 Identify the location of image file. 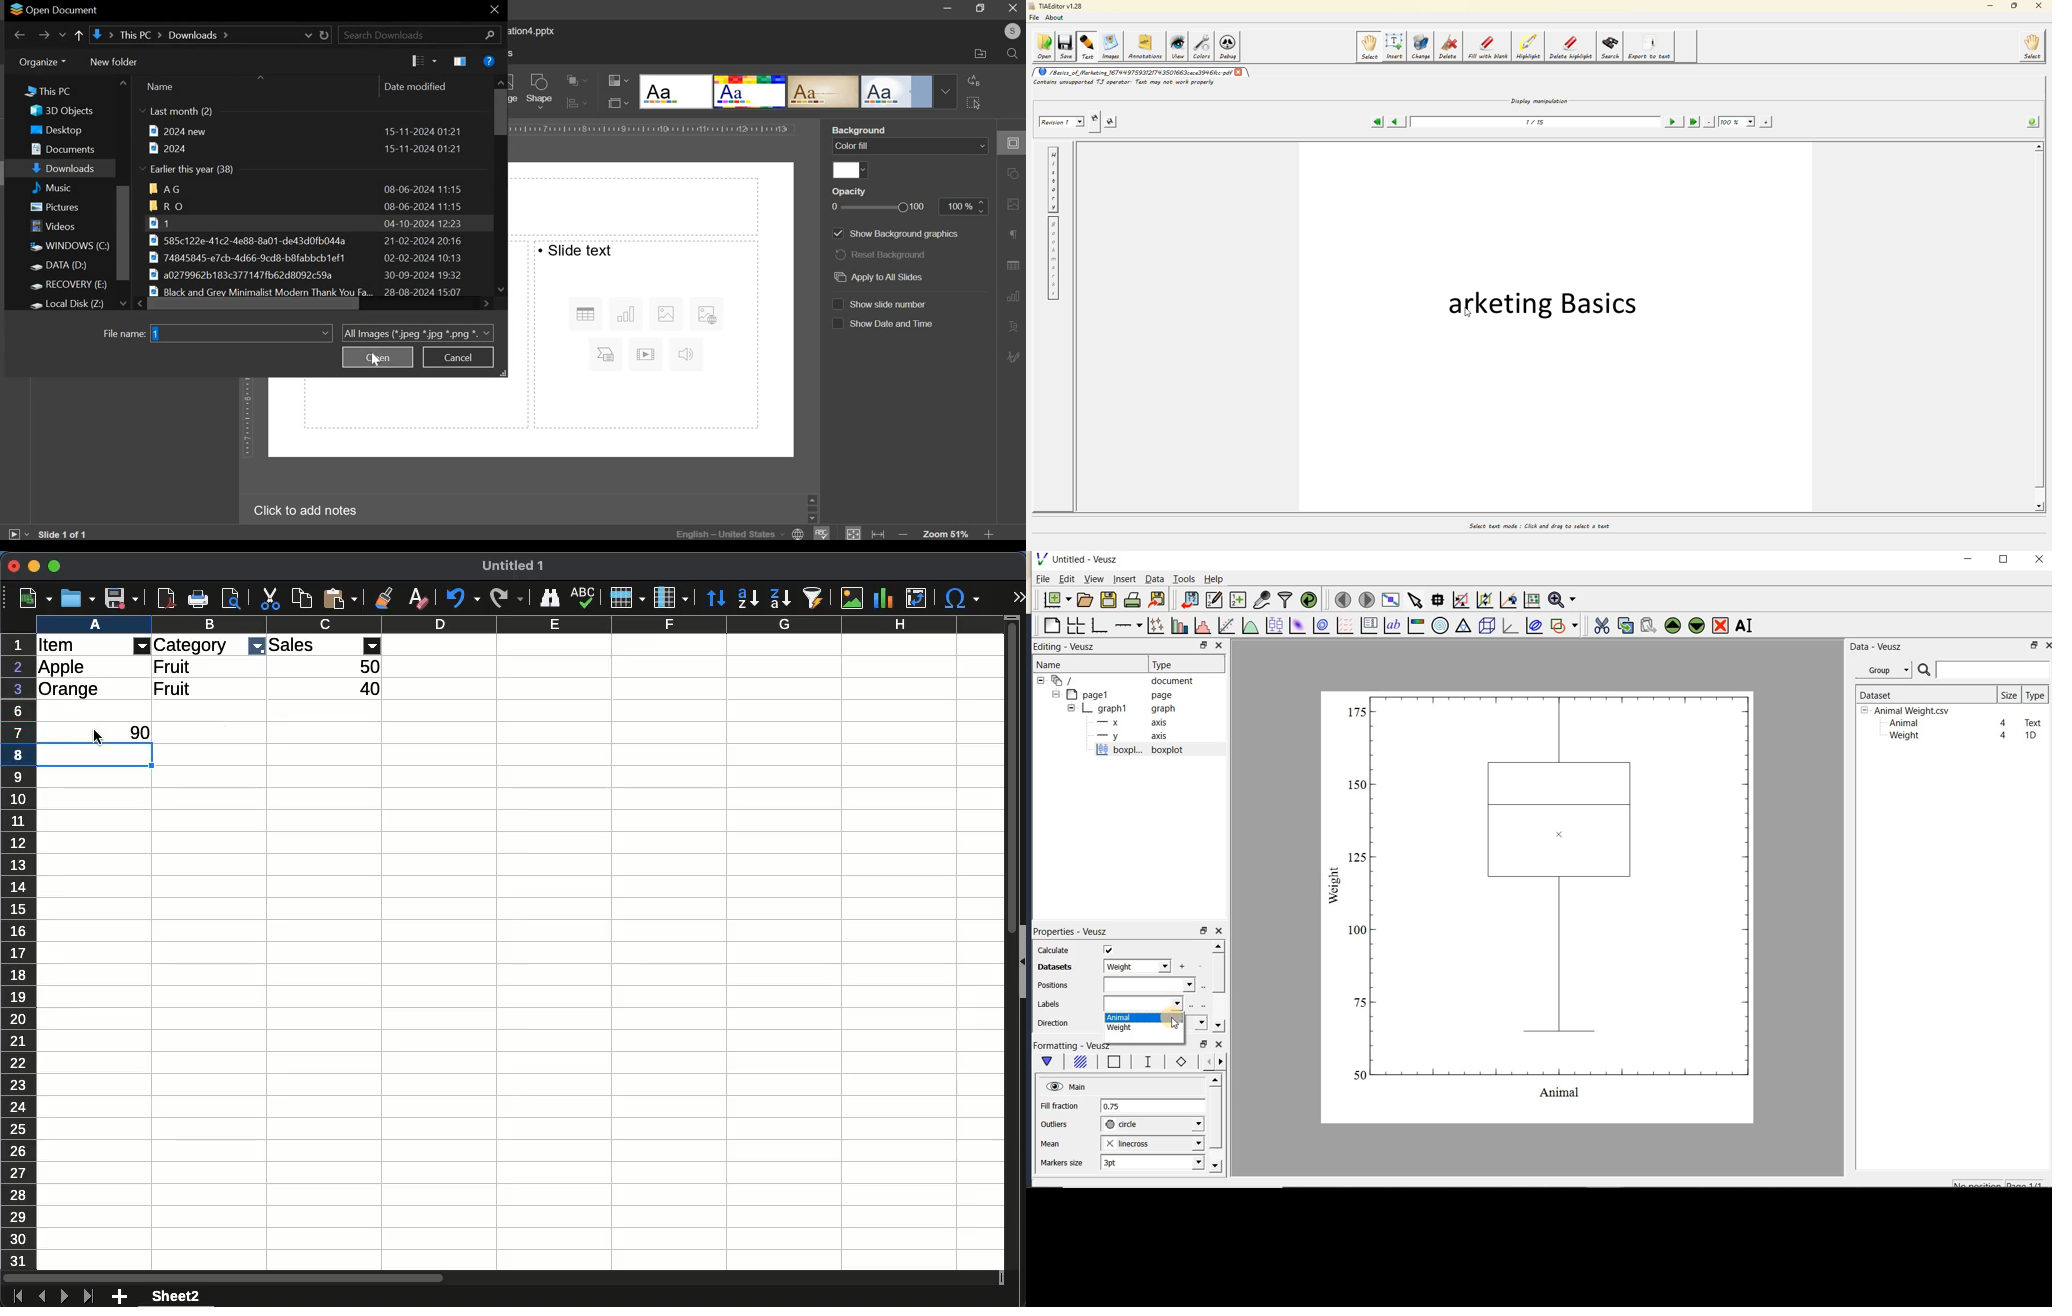
(317, 258).